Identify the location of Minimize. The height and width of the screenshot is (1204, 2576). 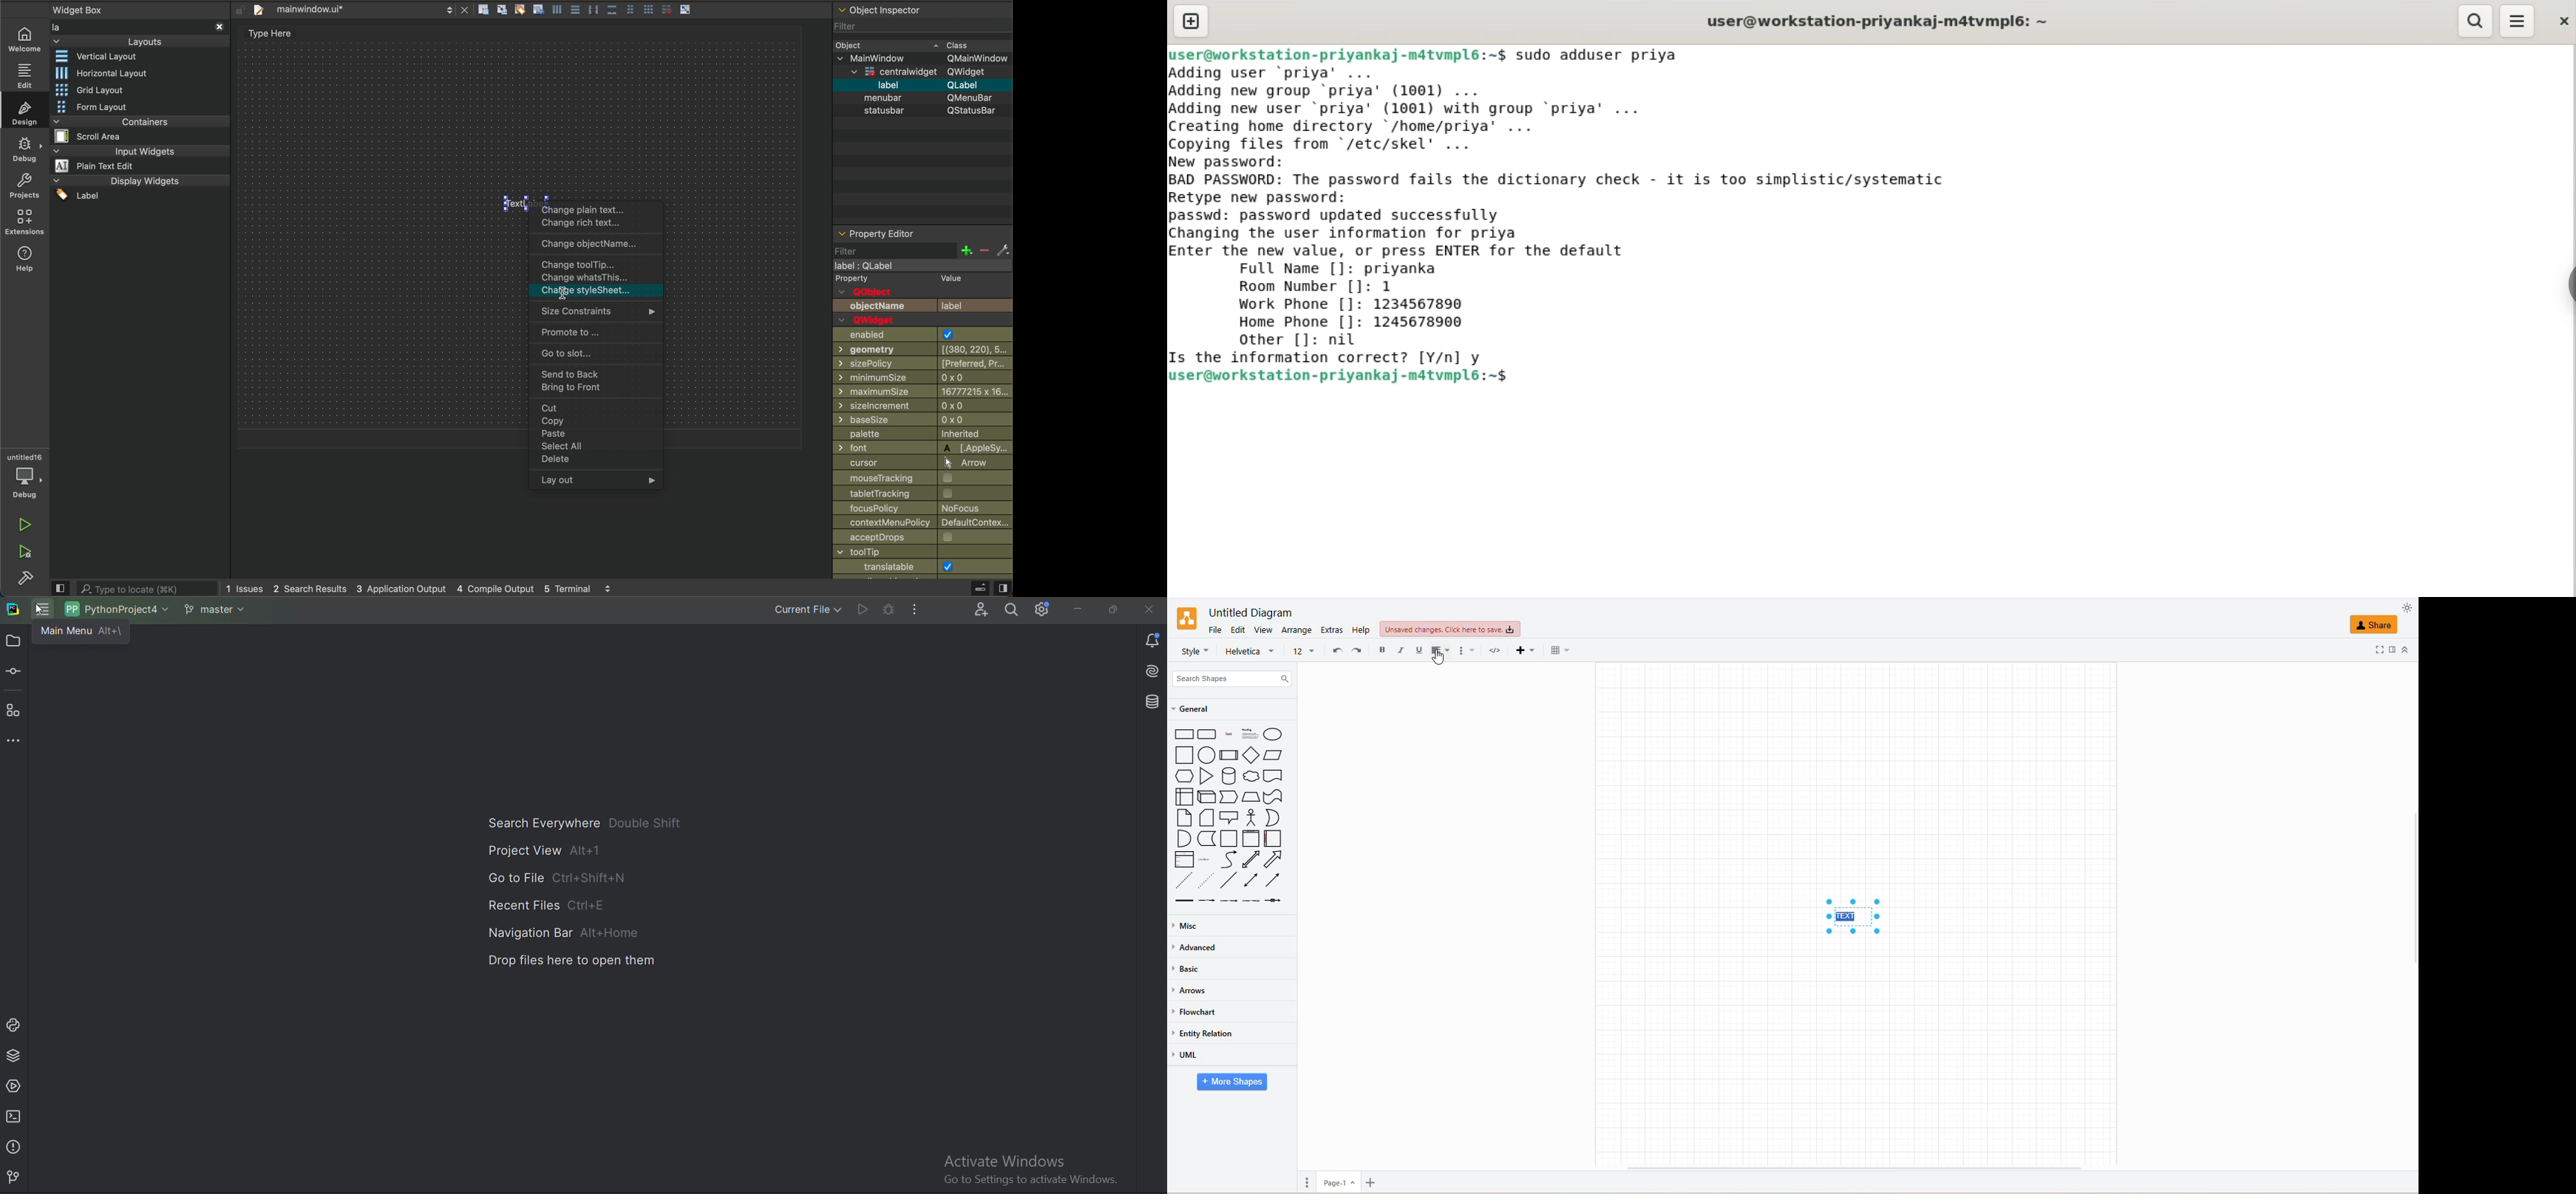
(1079, 609).